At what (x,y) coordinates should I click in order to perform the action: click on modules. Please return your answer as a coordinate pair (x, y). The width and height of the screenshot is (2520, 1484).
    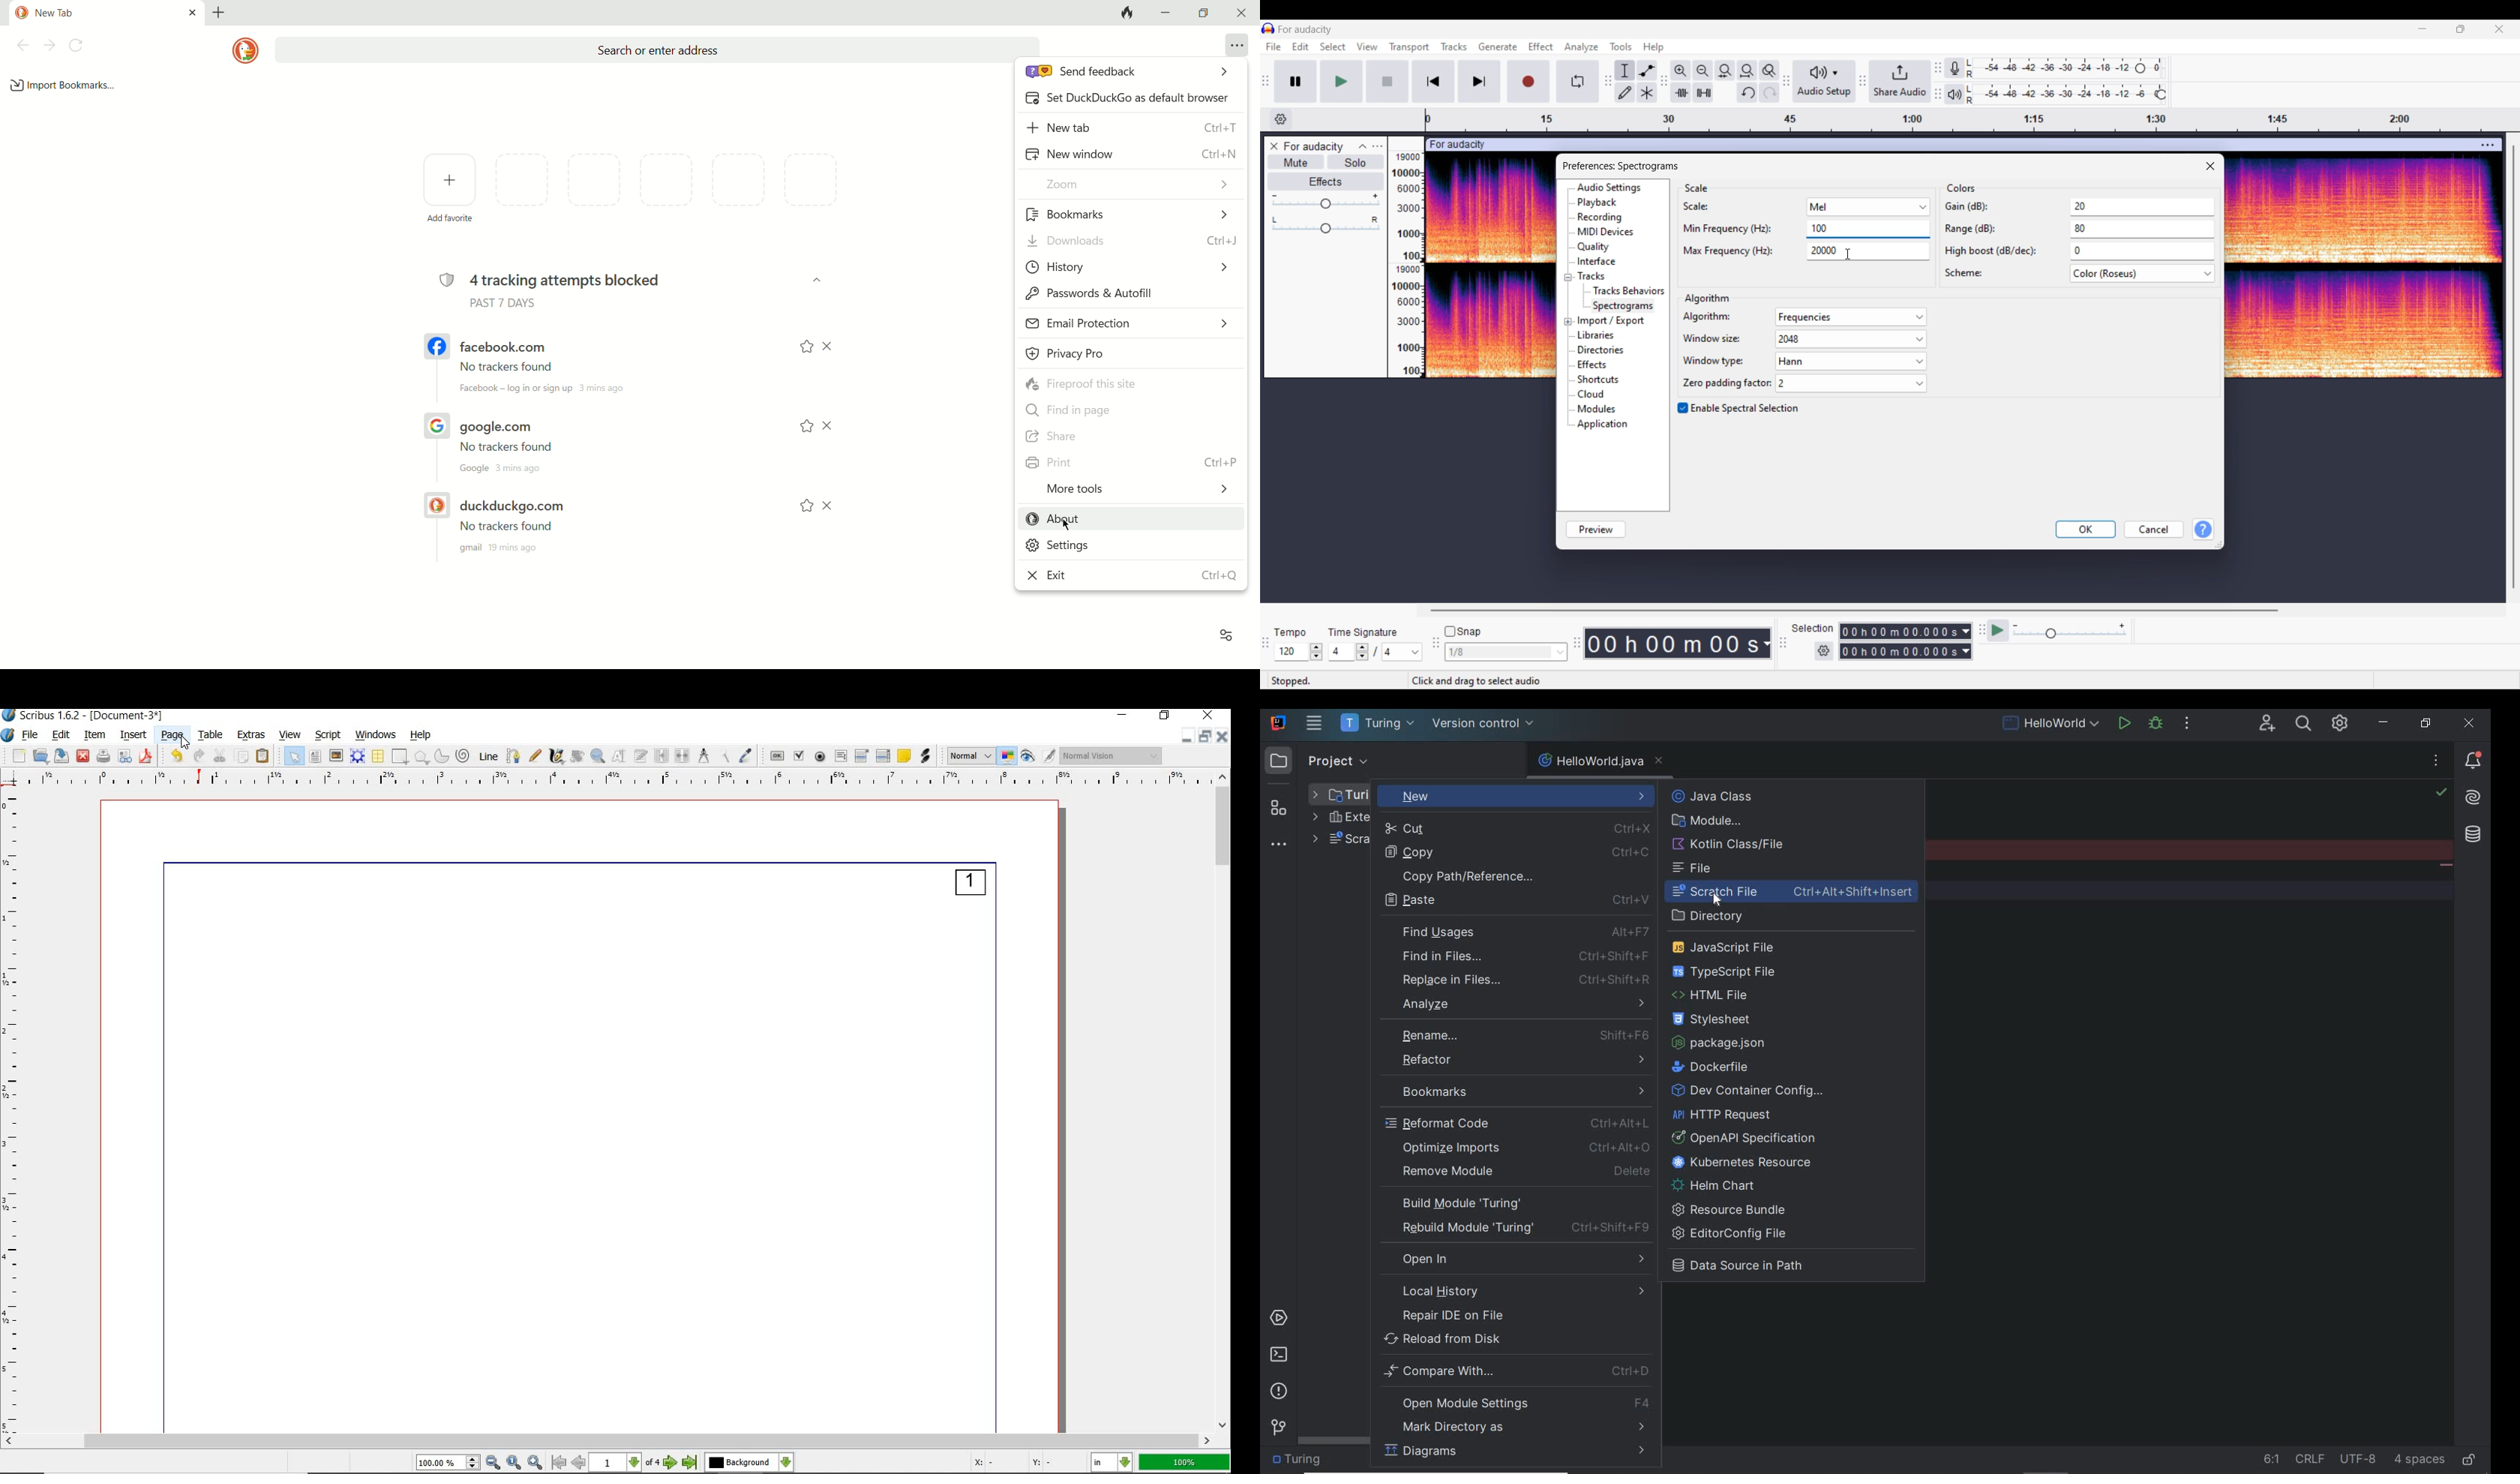
    Looking at the image, I should click on (1600, 408).